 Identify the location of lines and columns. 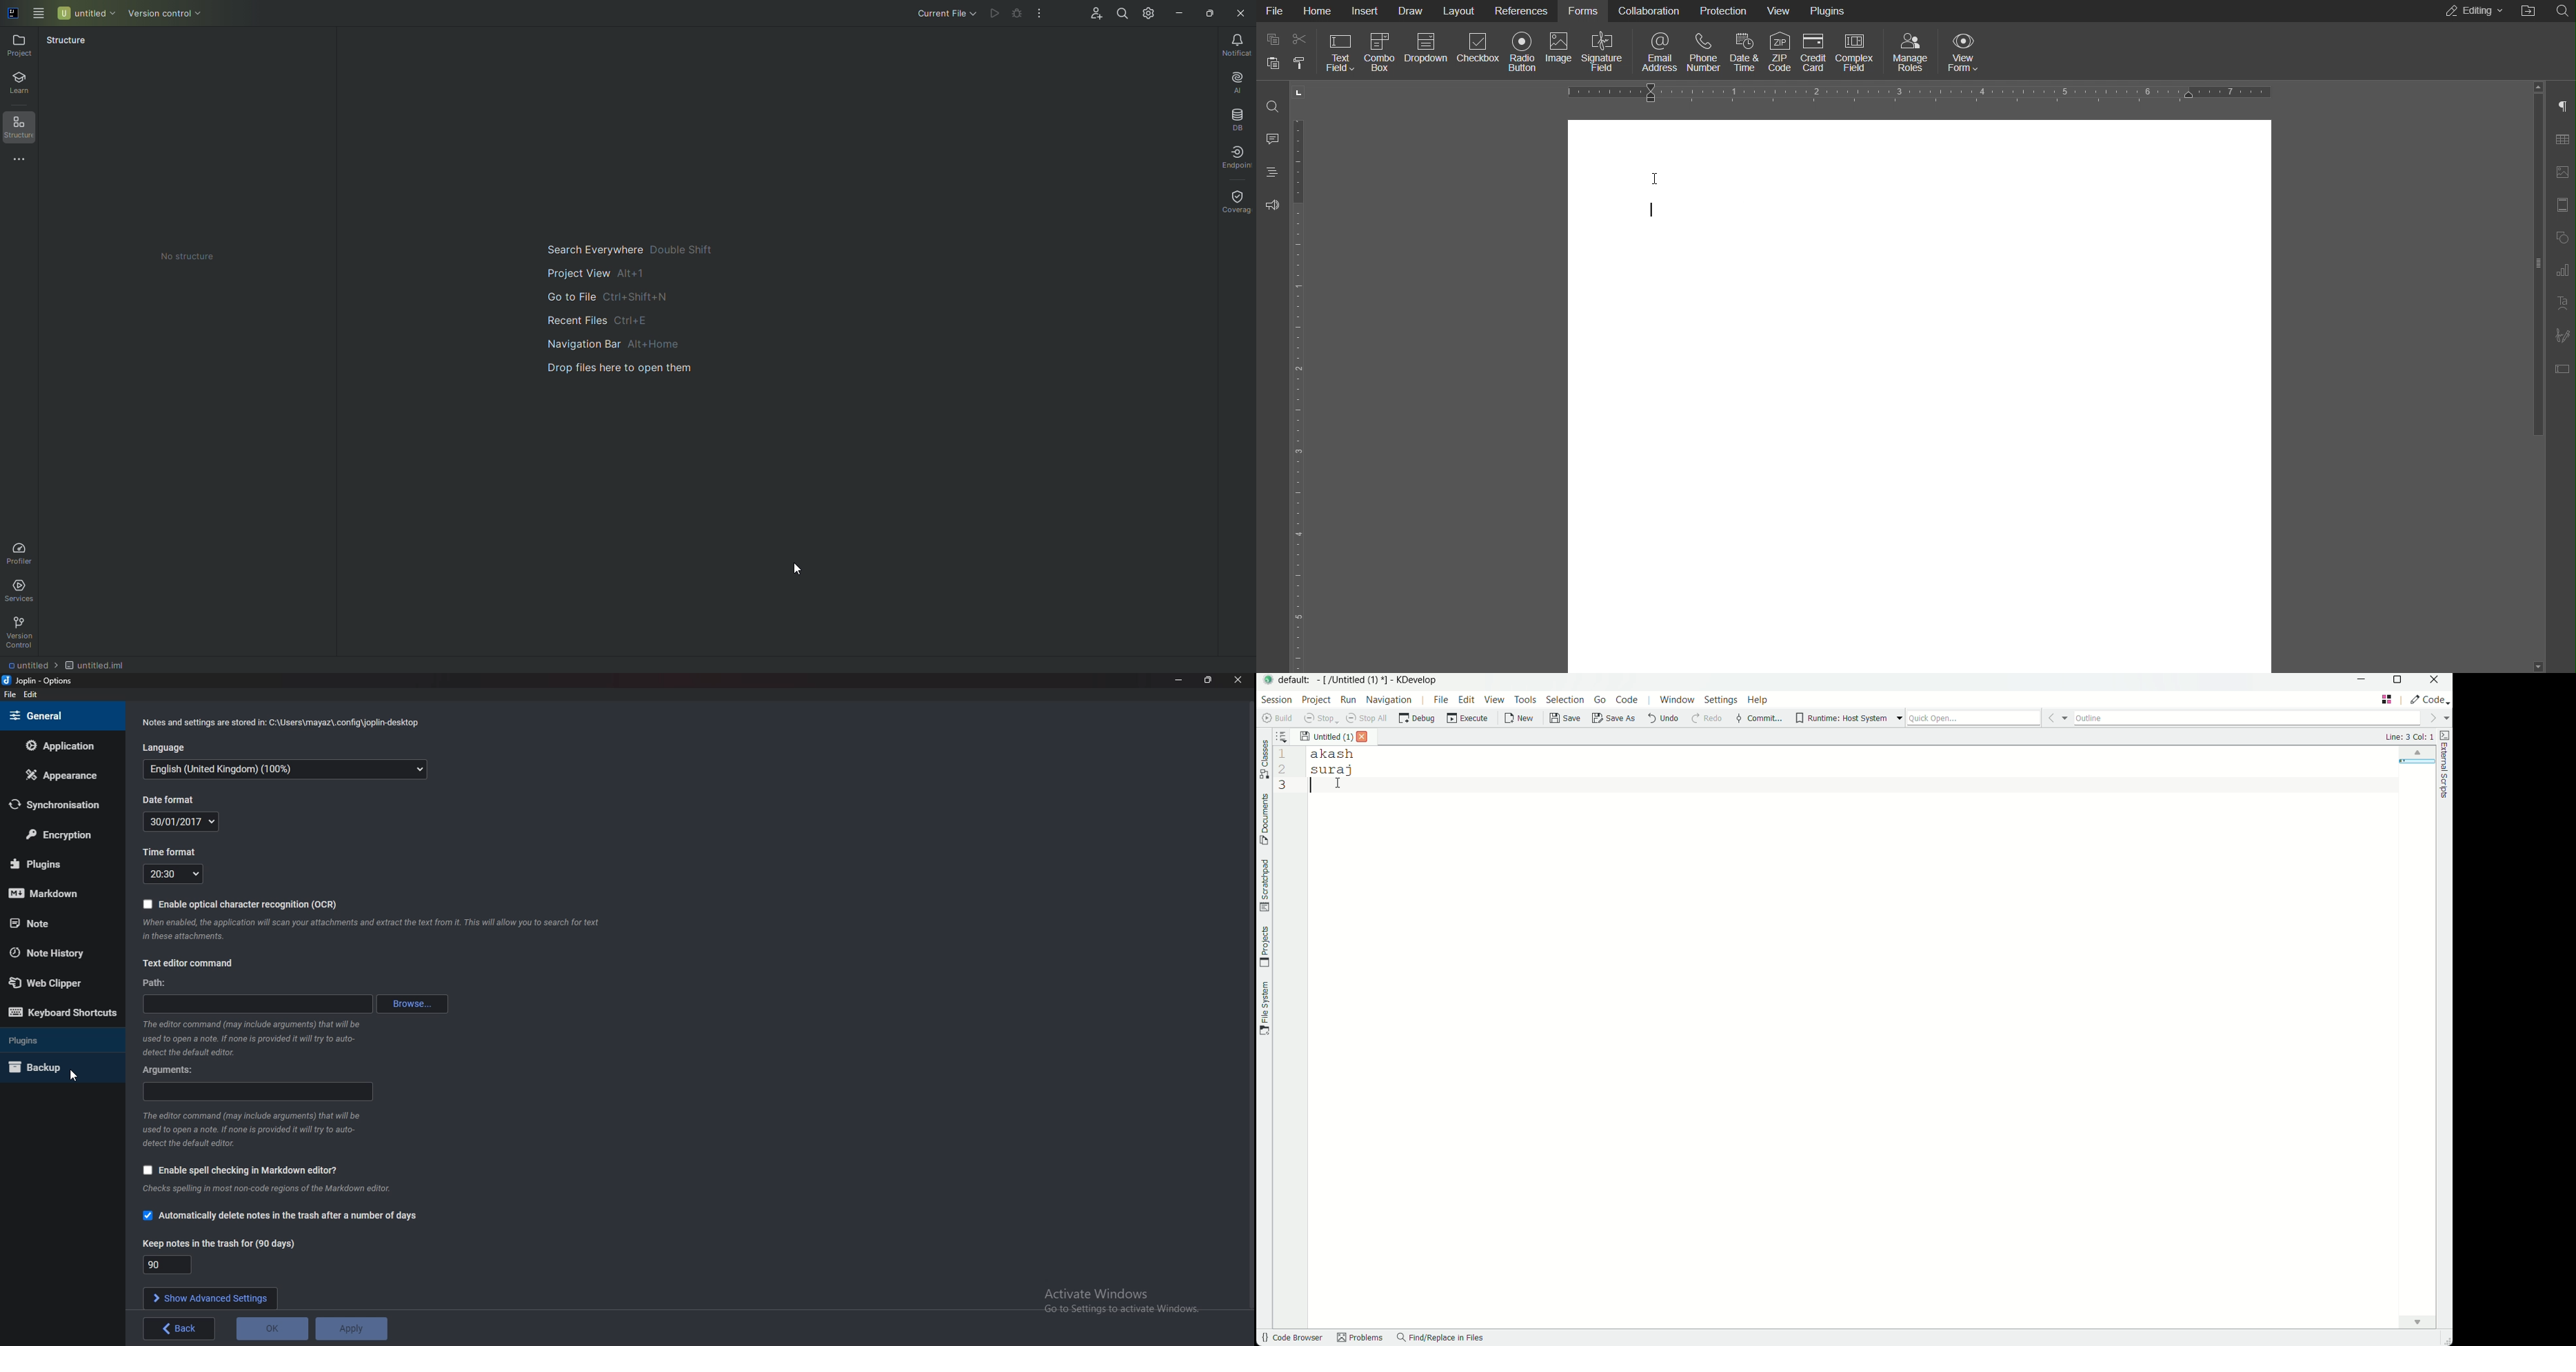
(2408, 737).